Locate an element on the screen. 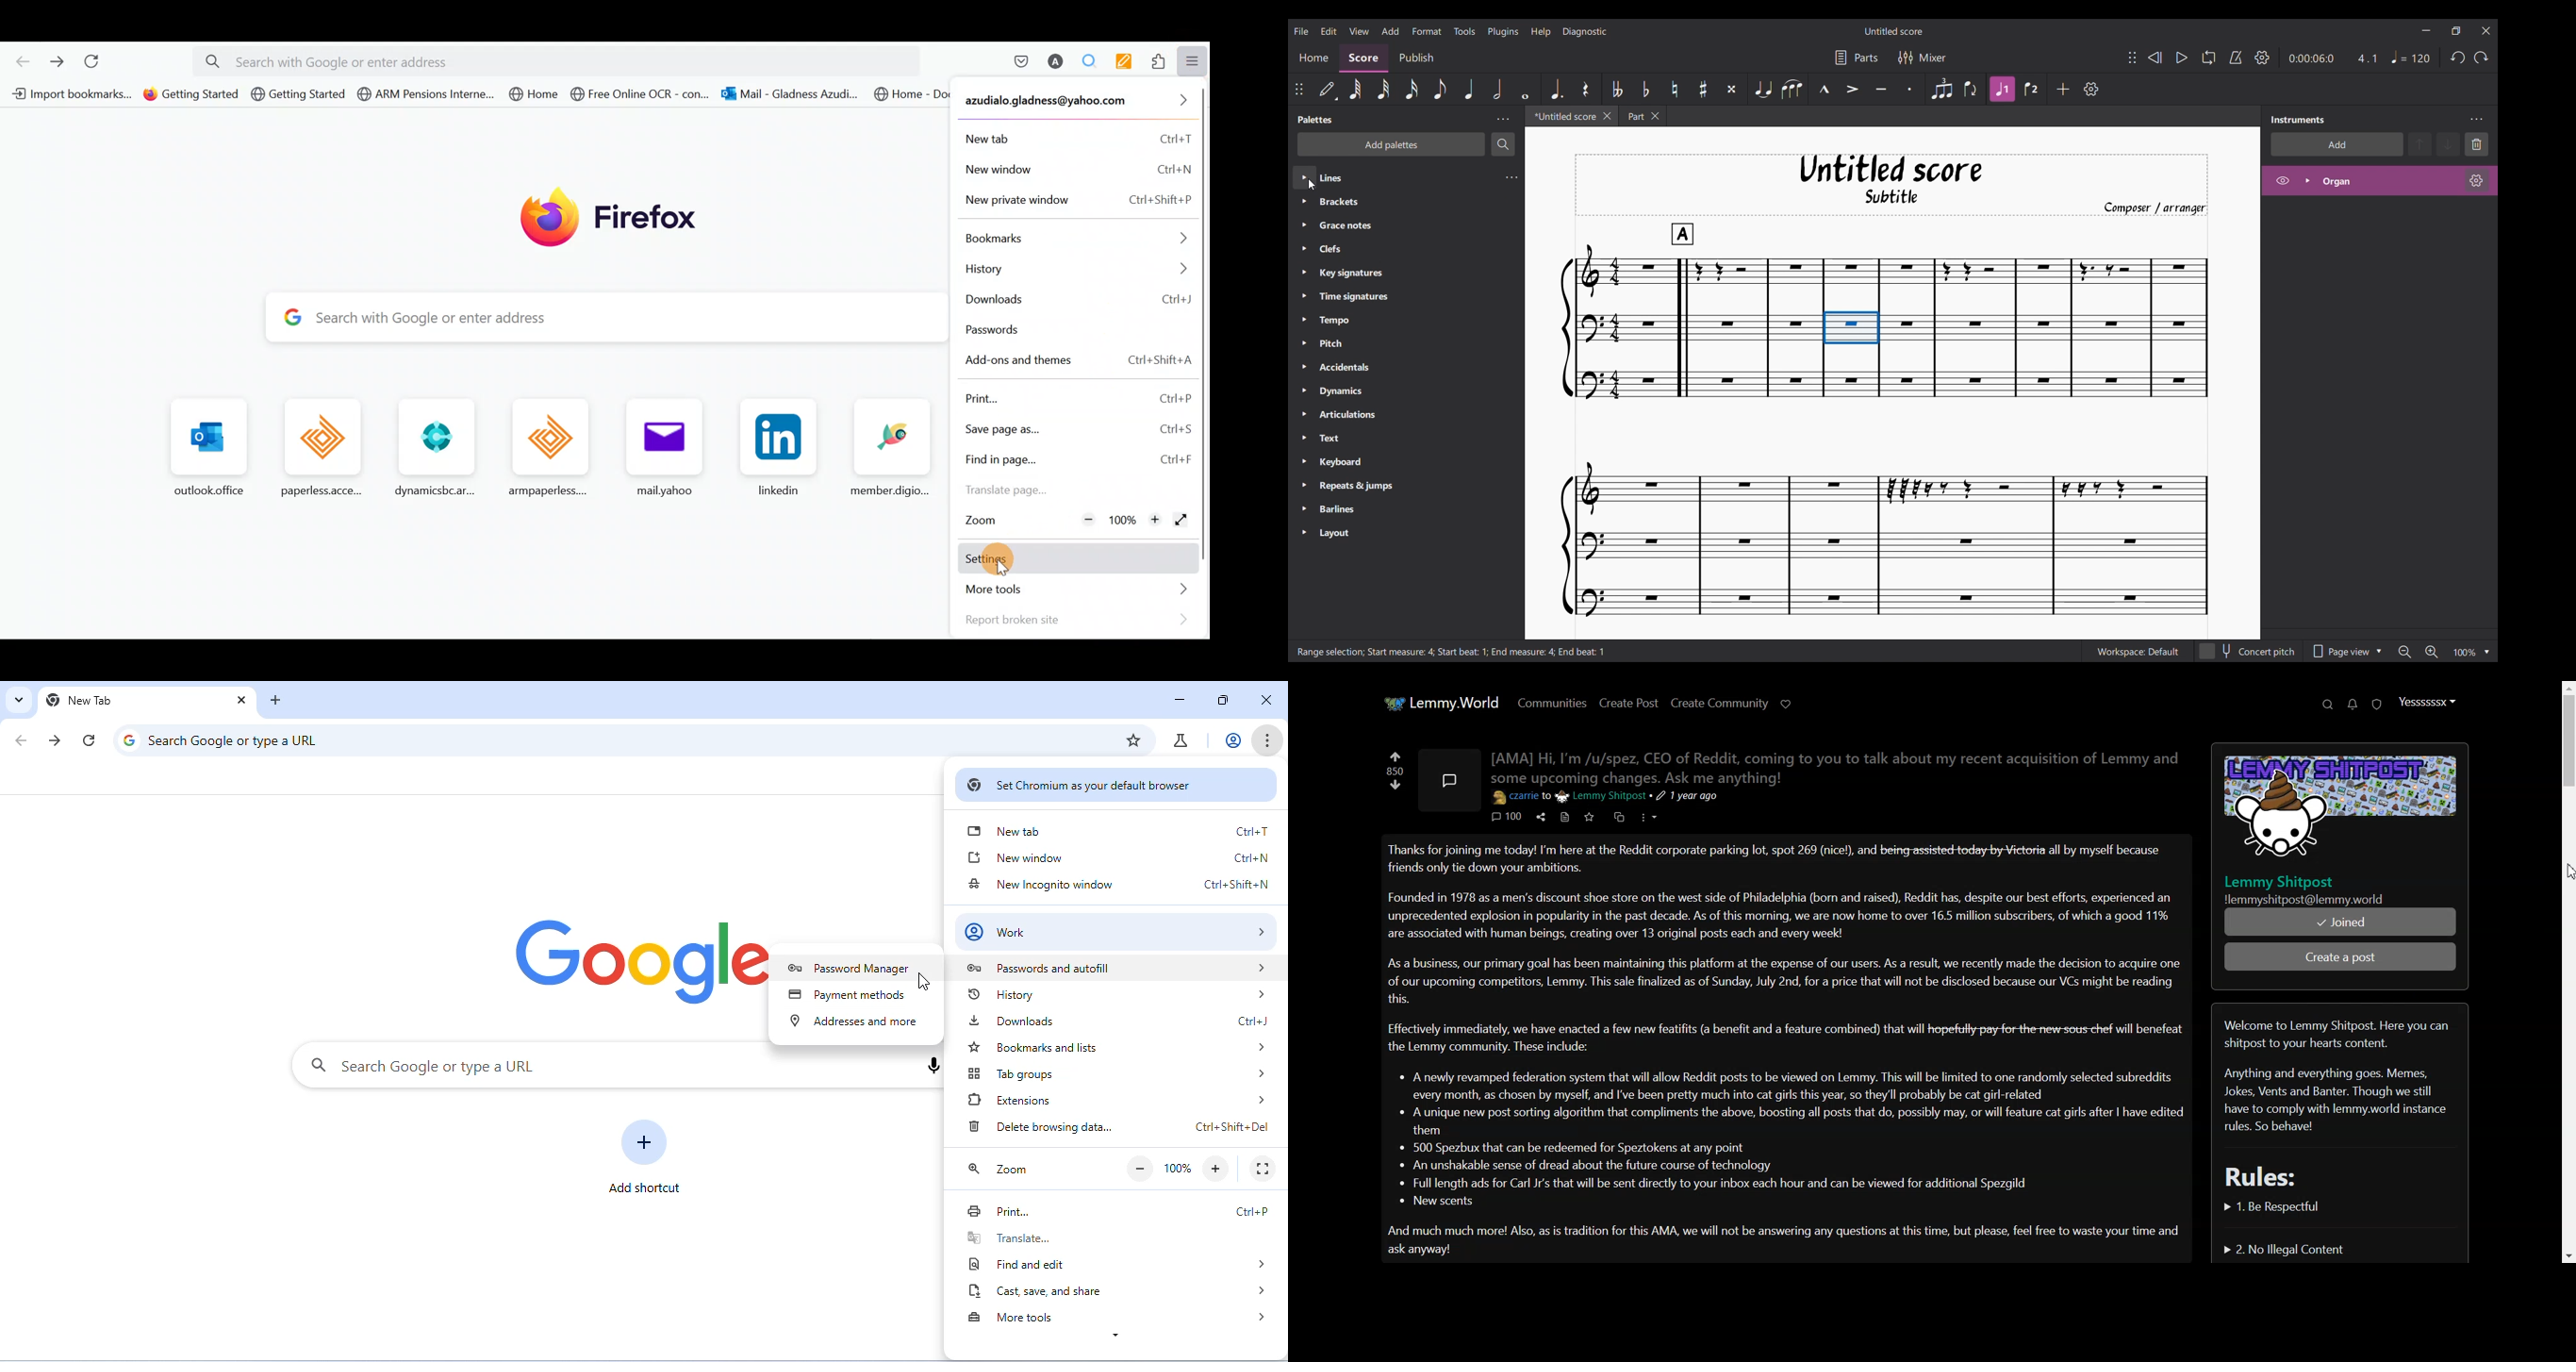  More tools is located at coordinates (1075, 586).